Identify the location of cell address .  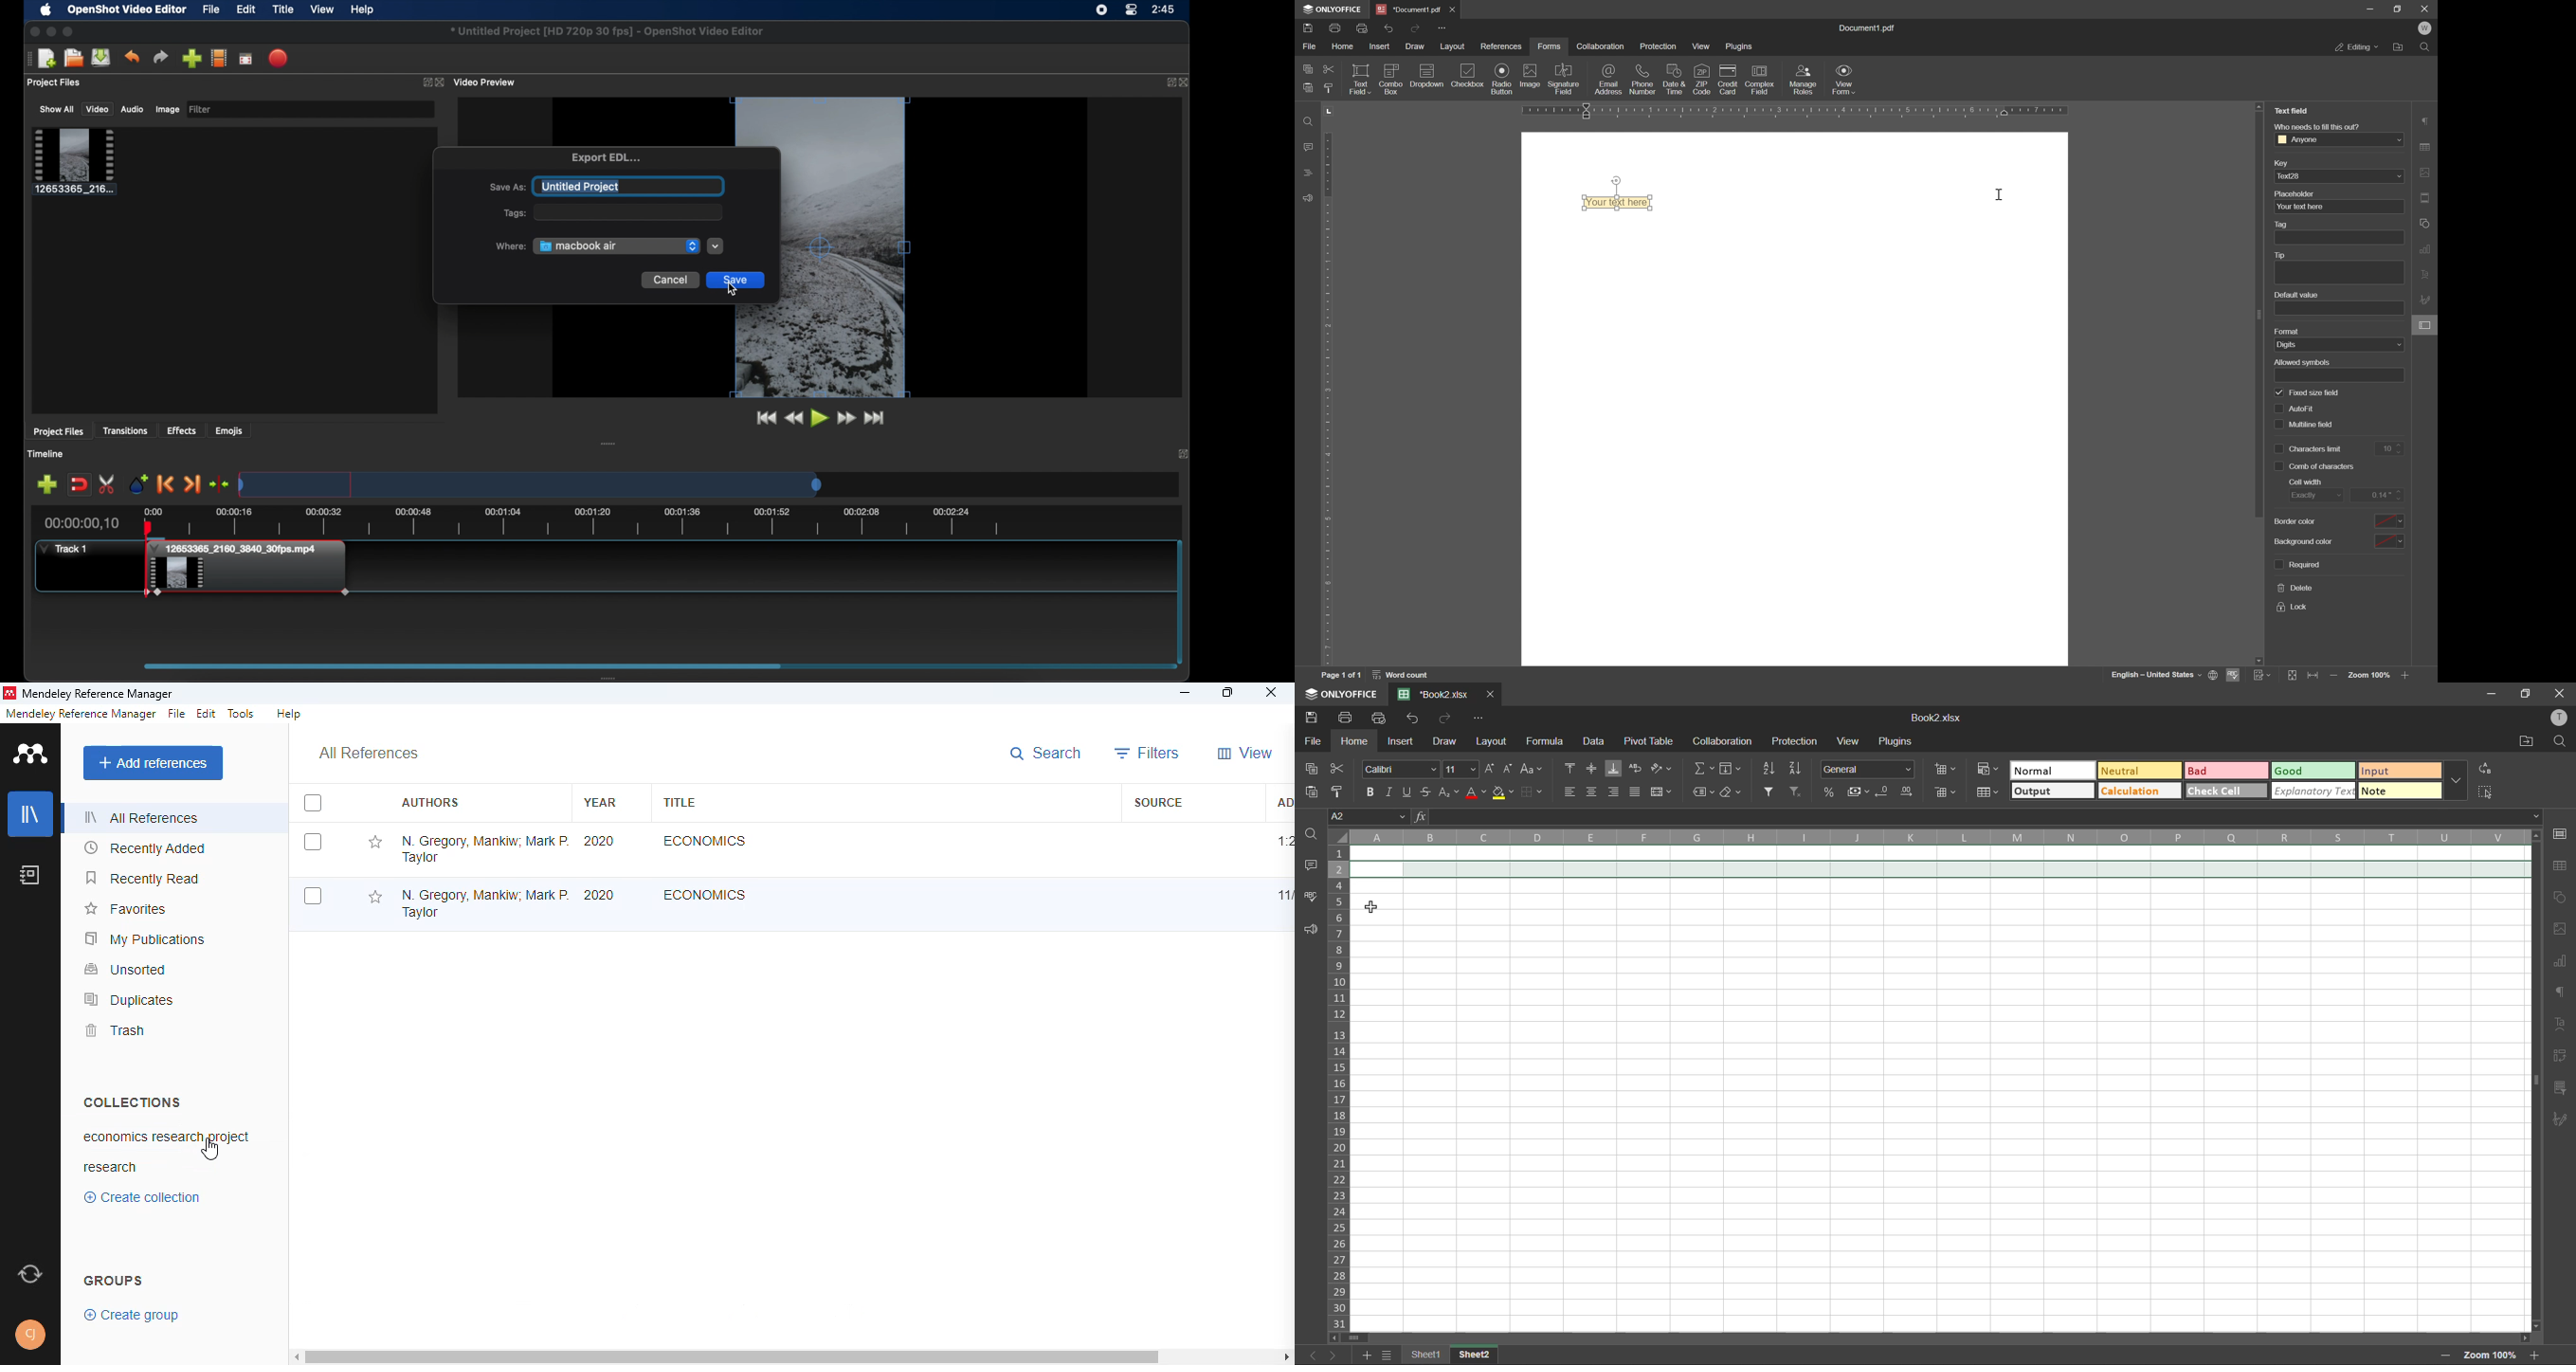
(1369, 817).